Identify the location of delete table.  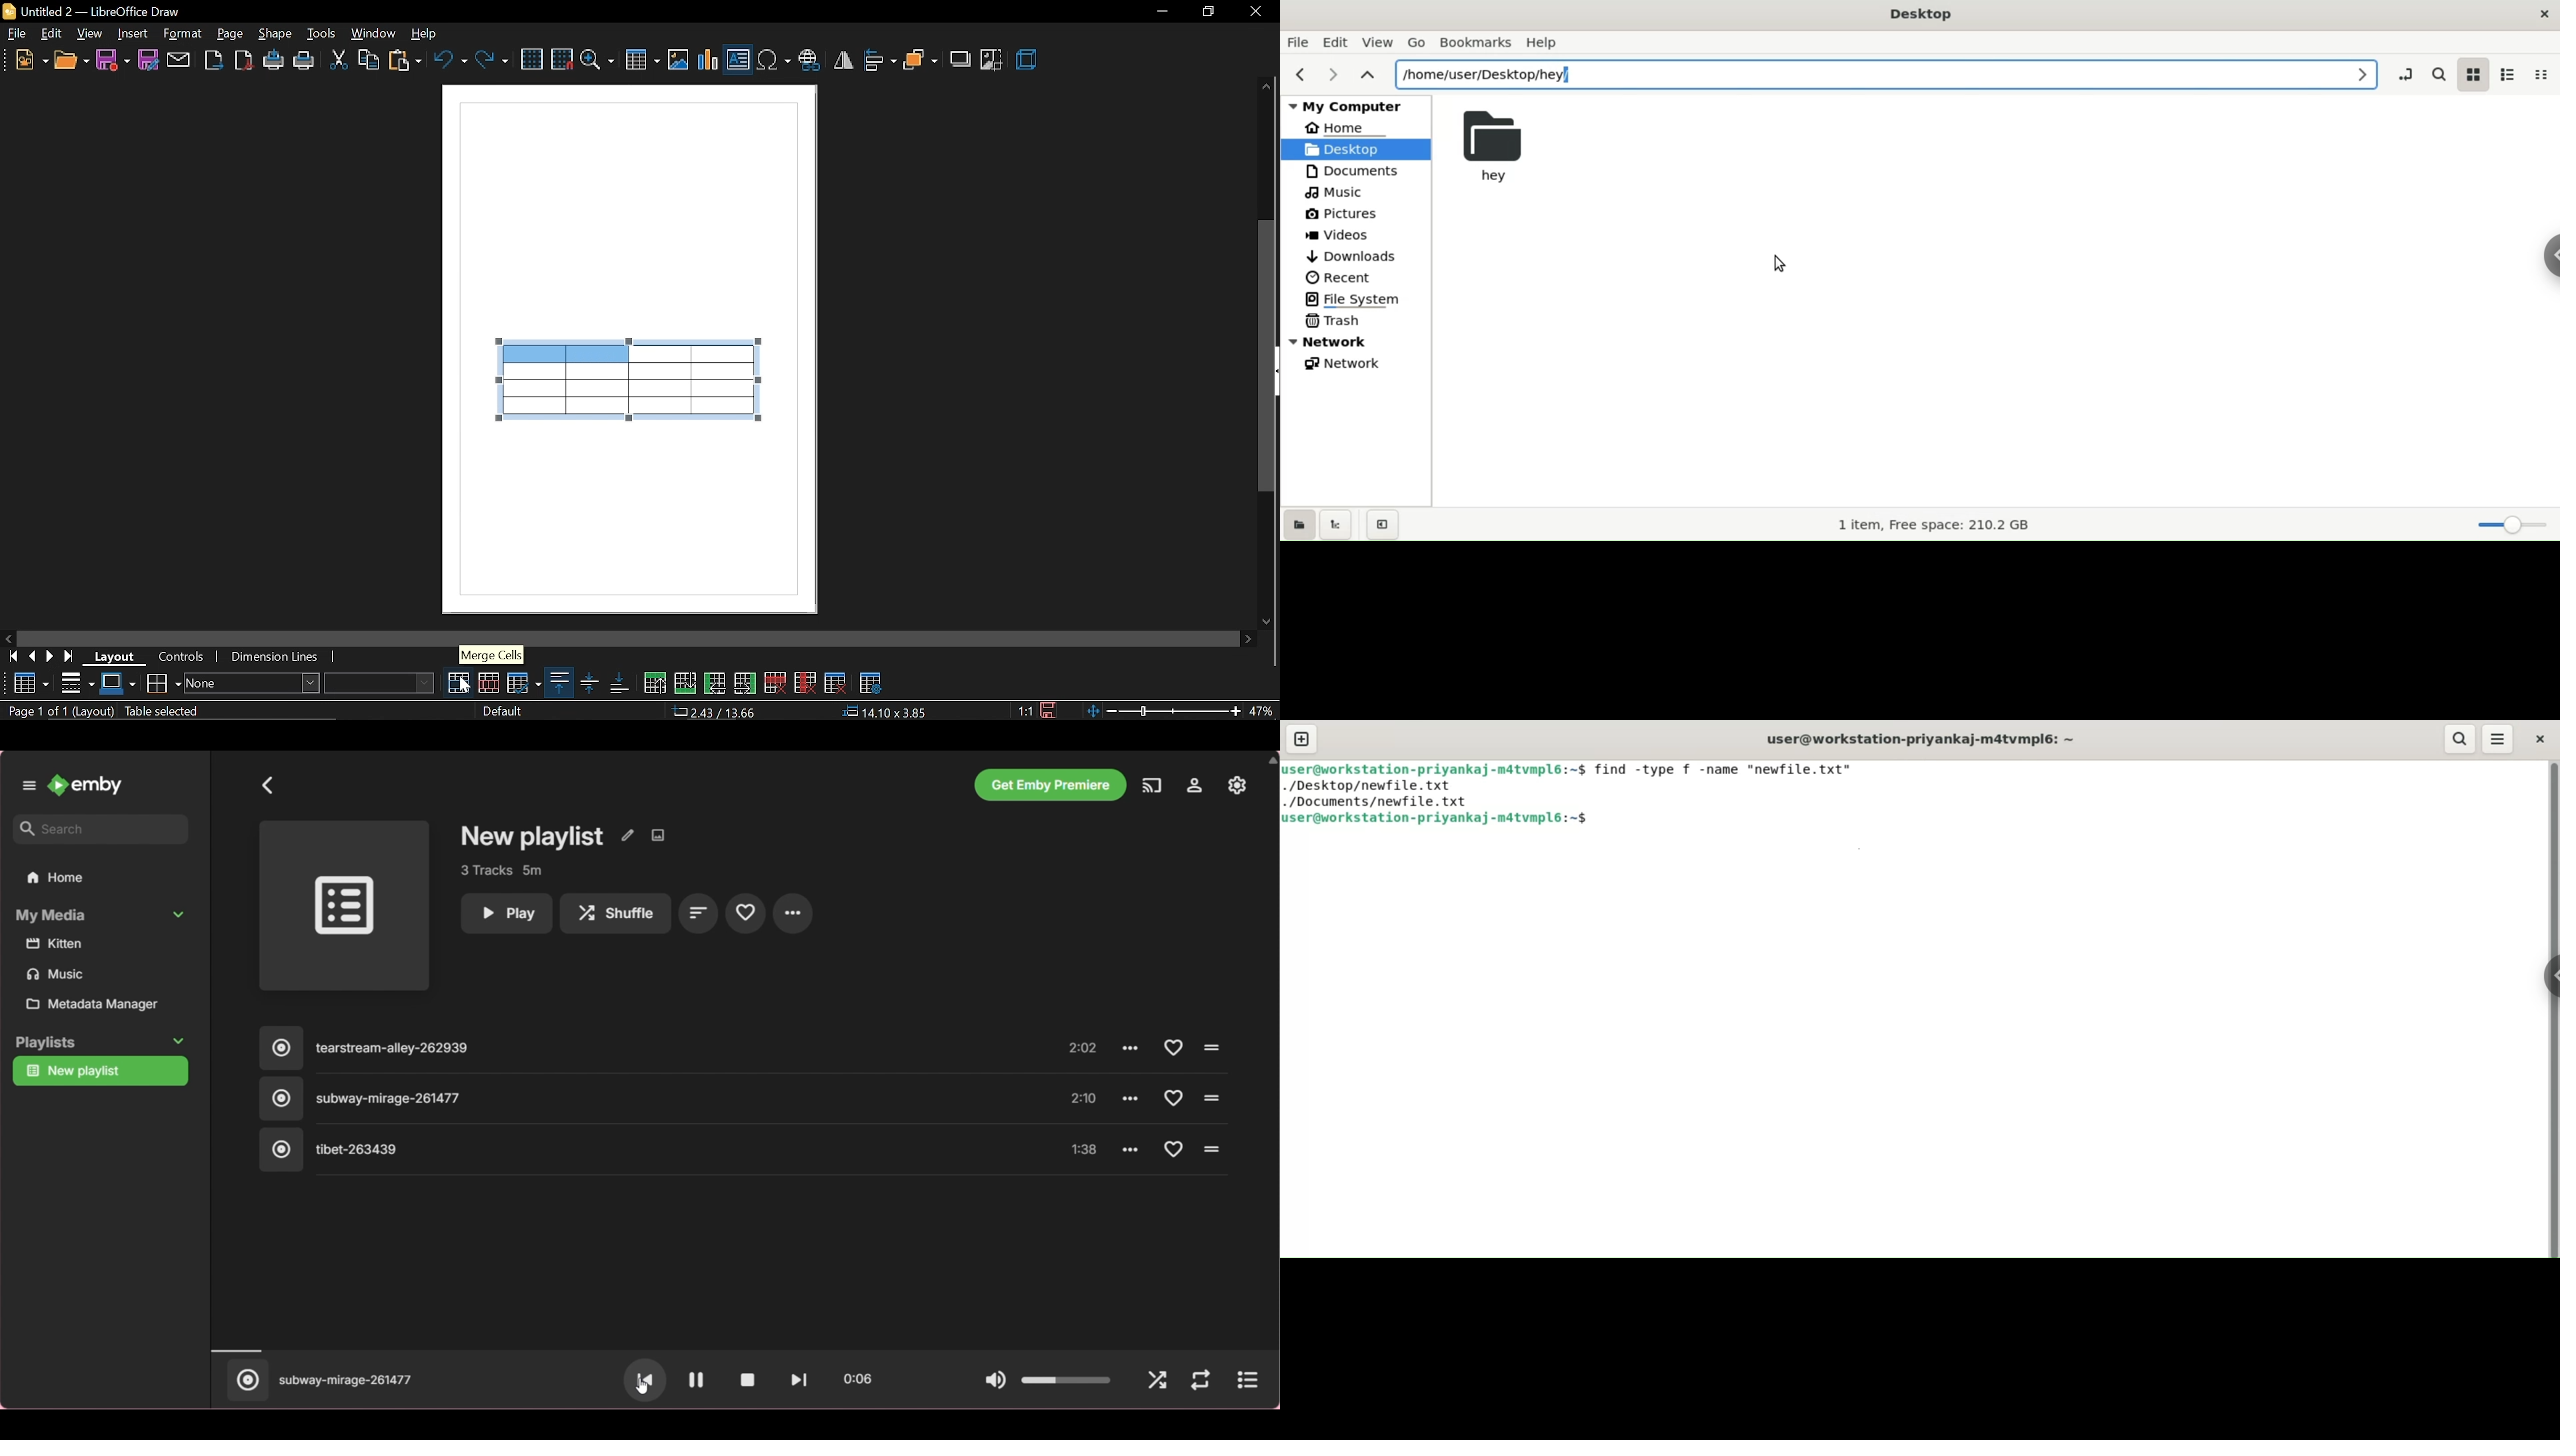
(834, 682).